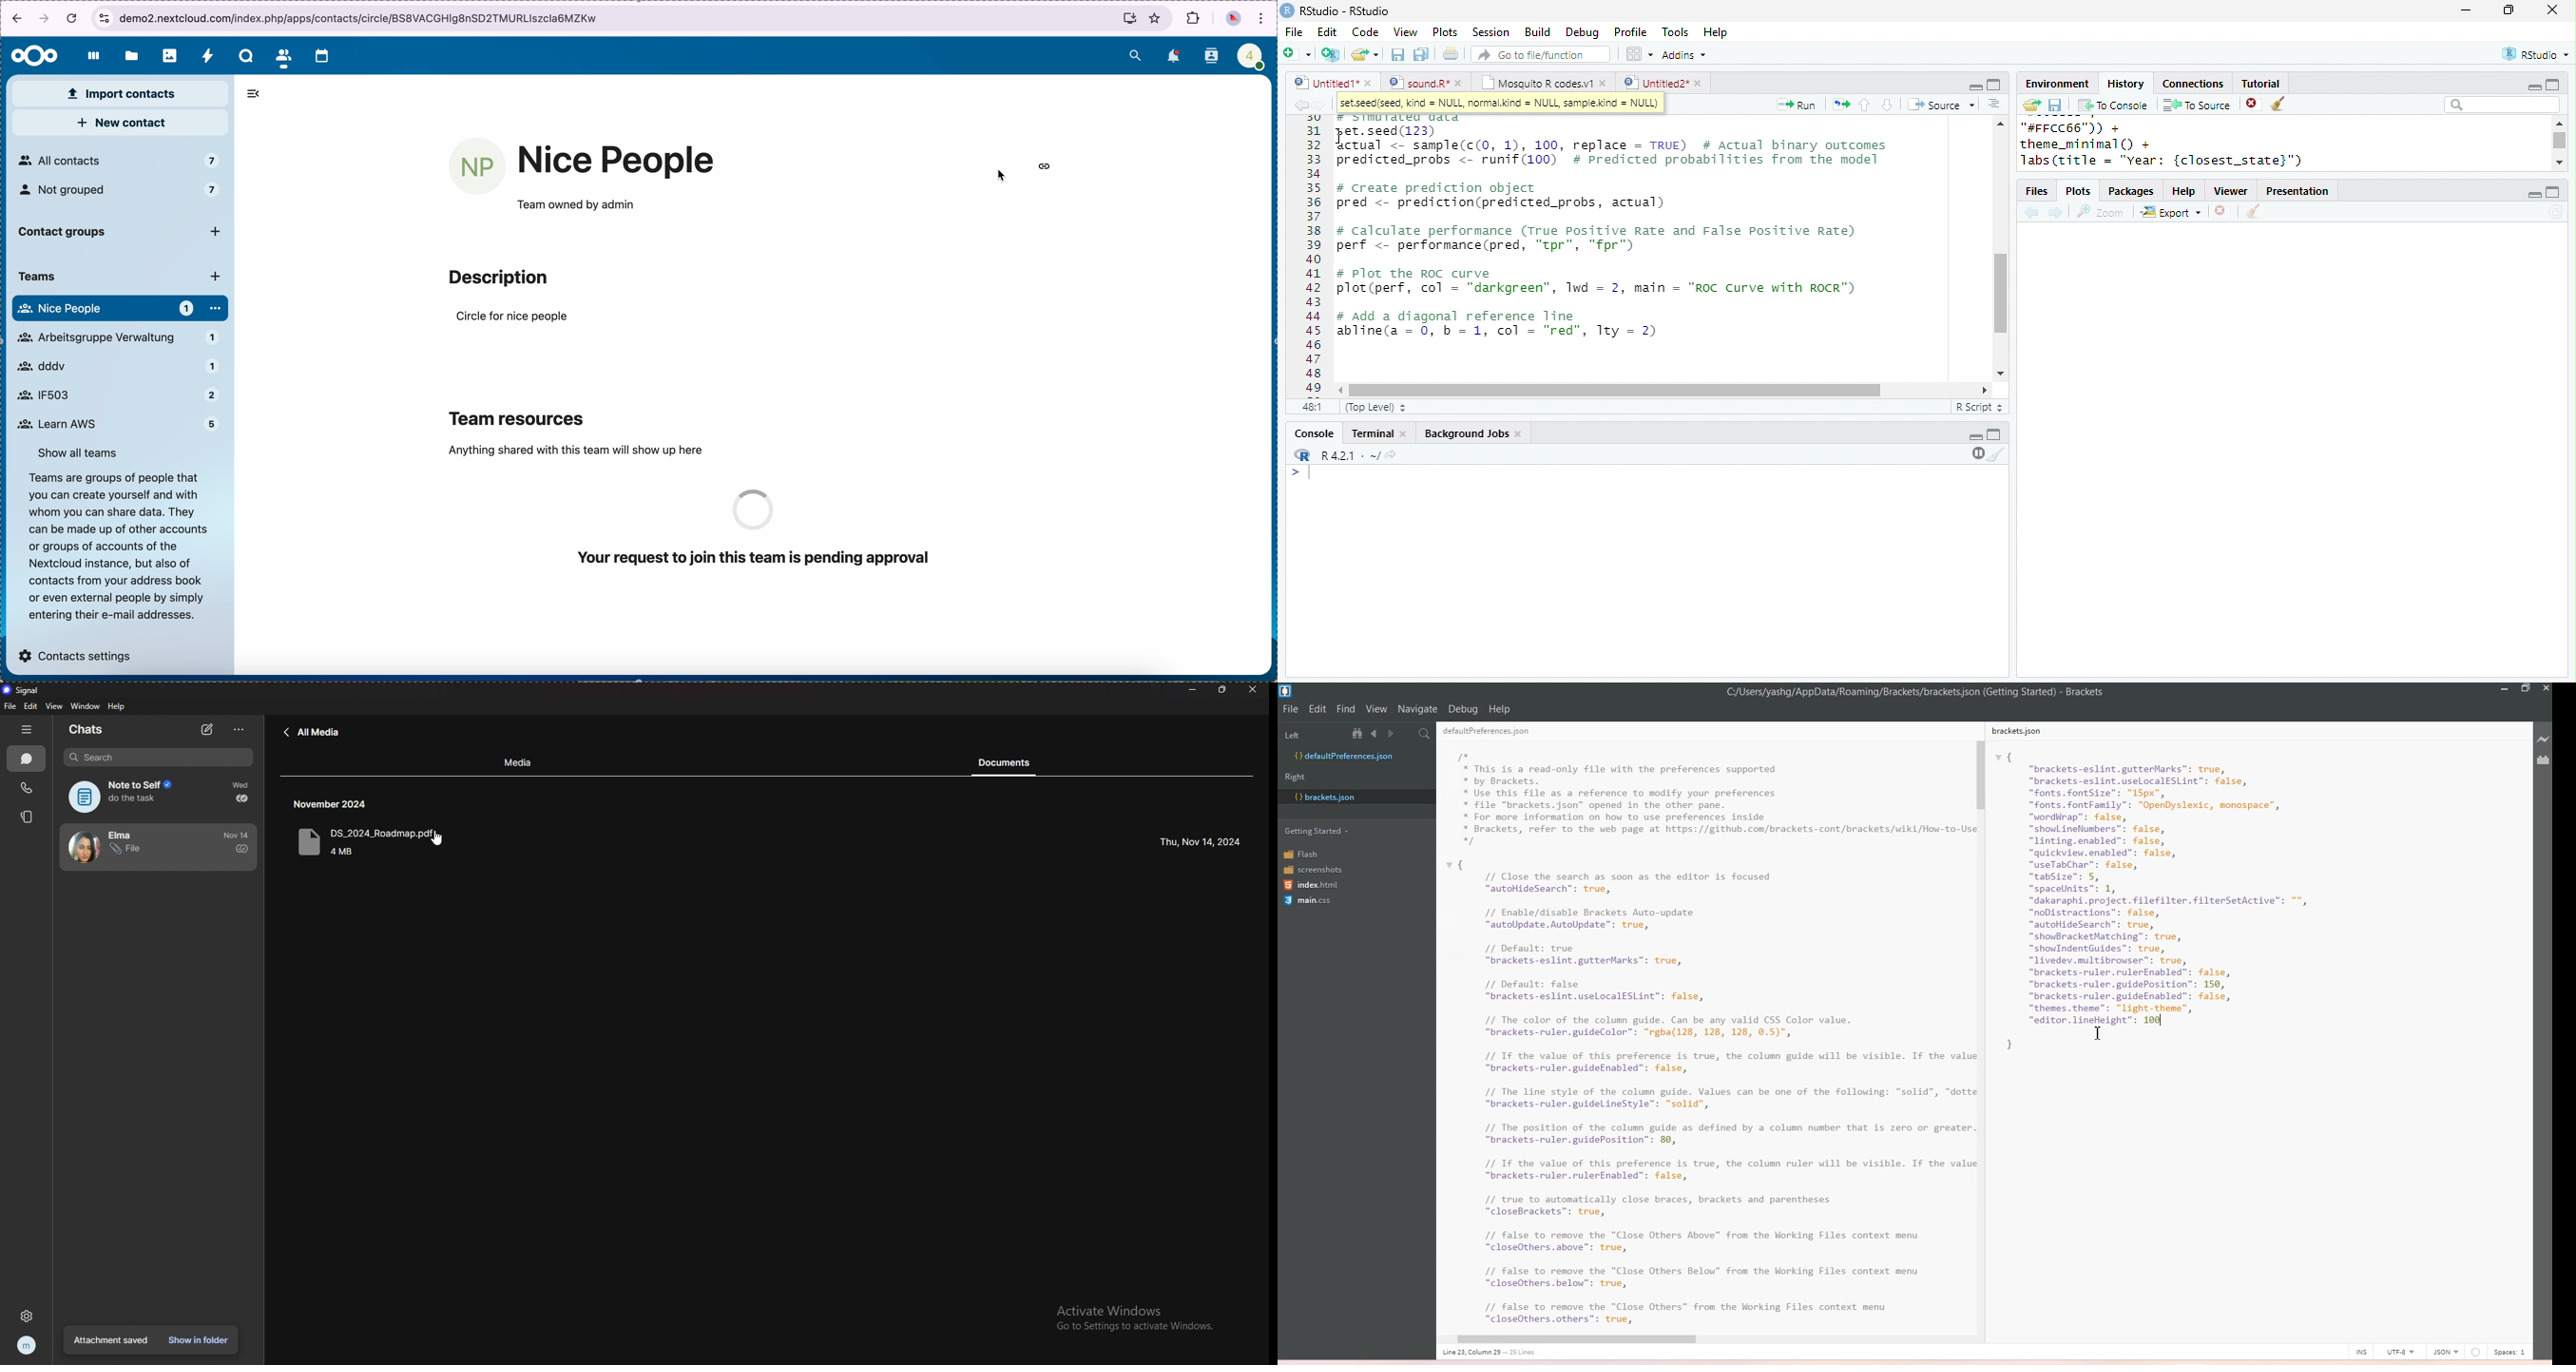 This screenshot has height=1372, width=2576. I want to click on settings, so click(26, 1315).